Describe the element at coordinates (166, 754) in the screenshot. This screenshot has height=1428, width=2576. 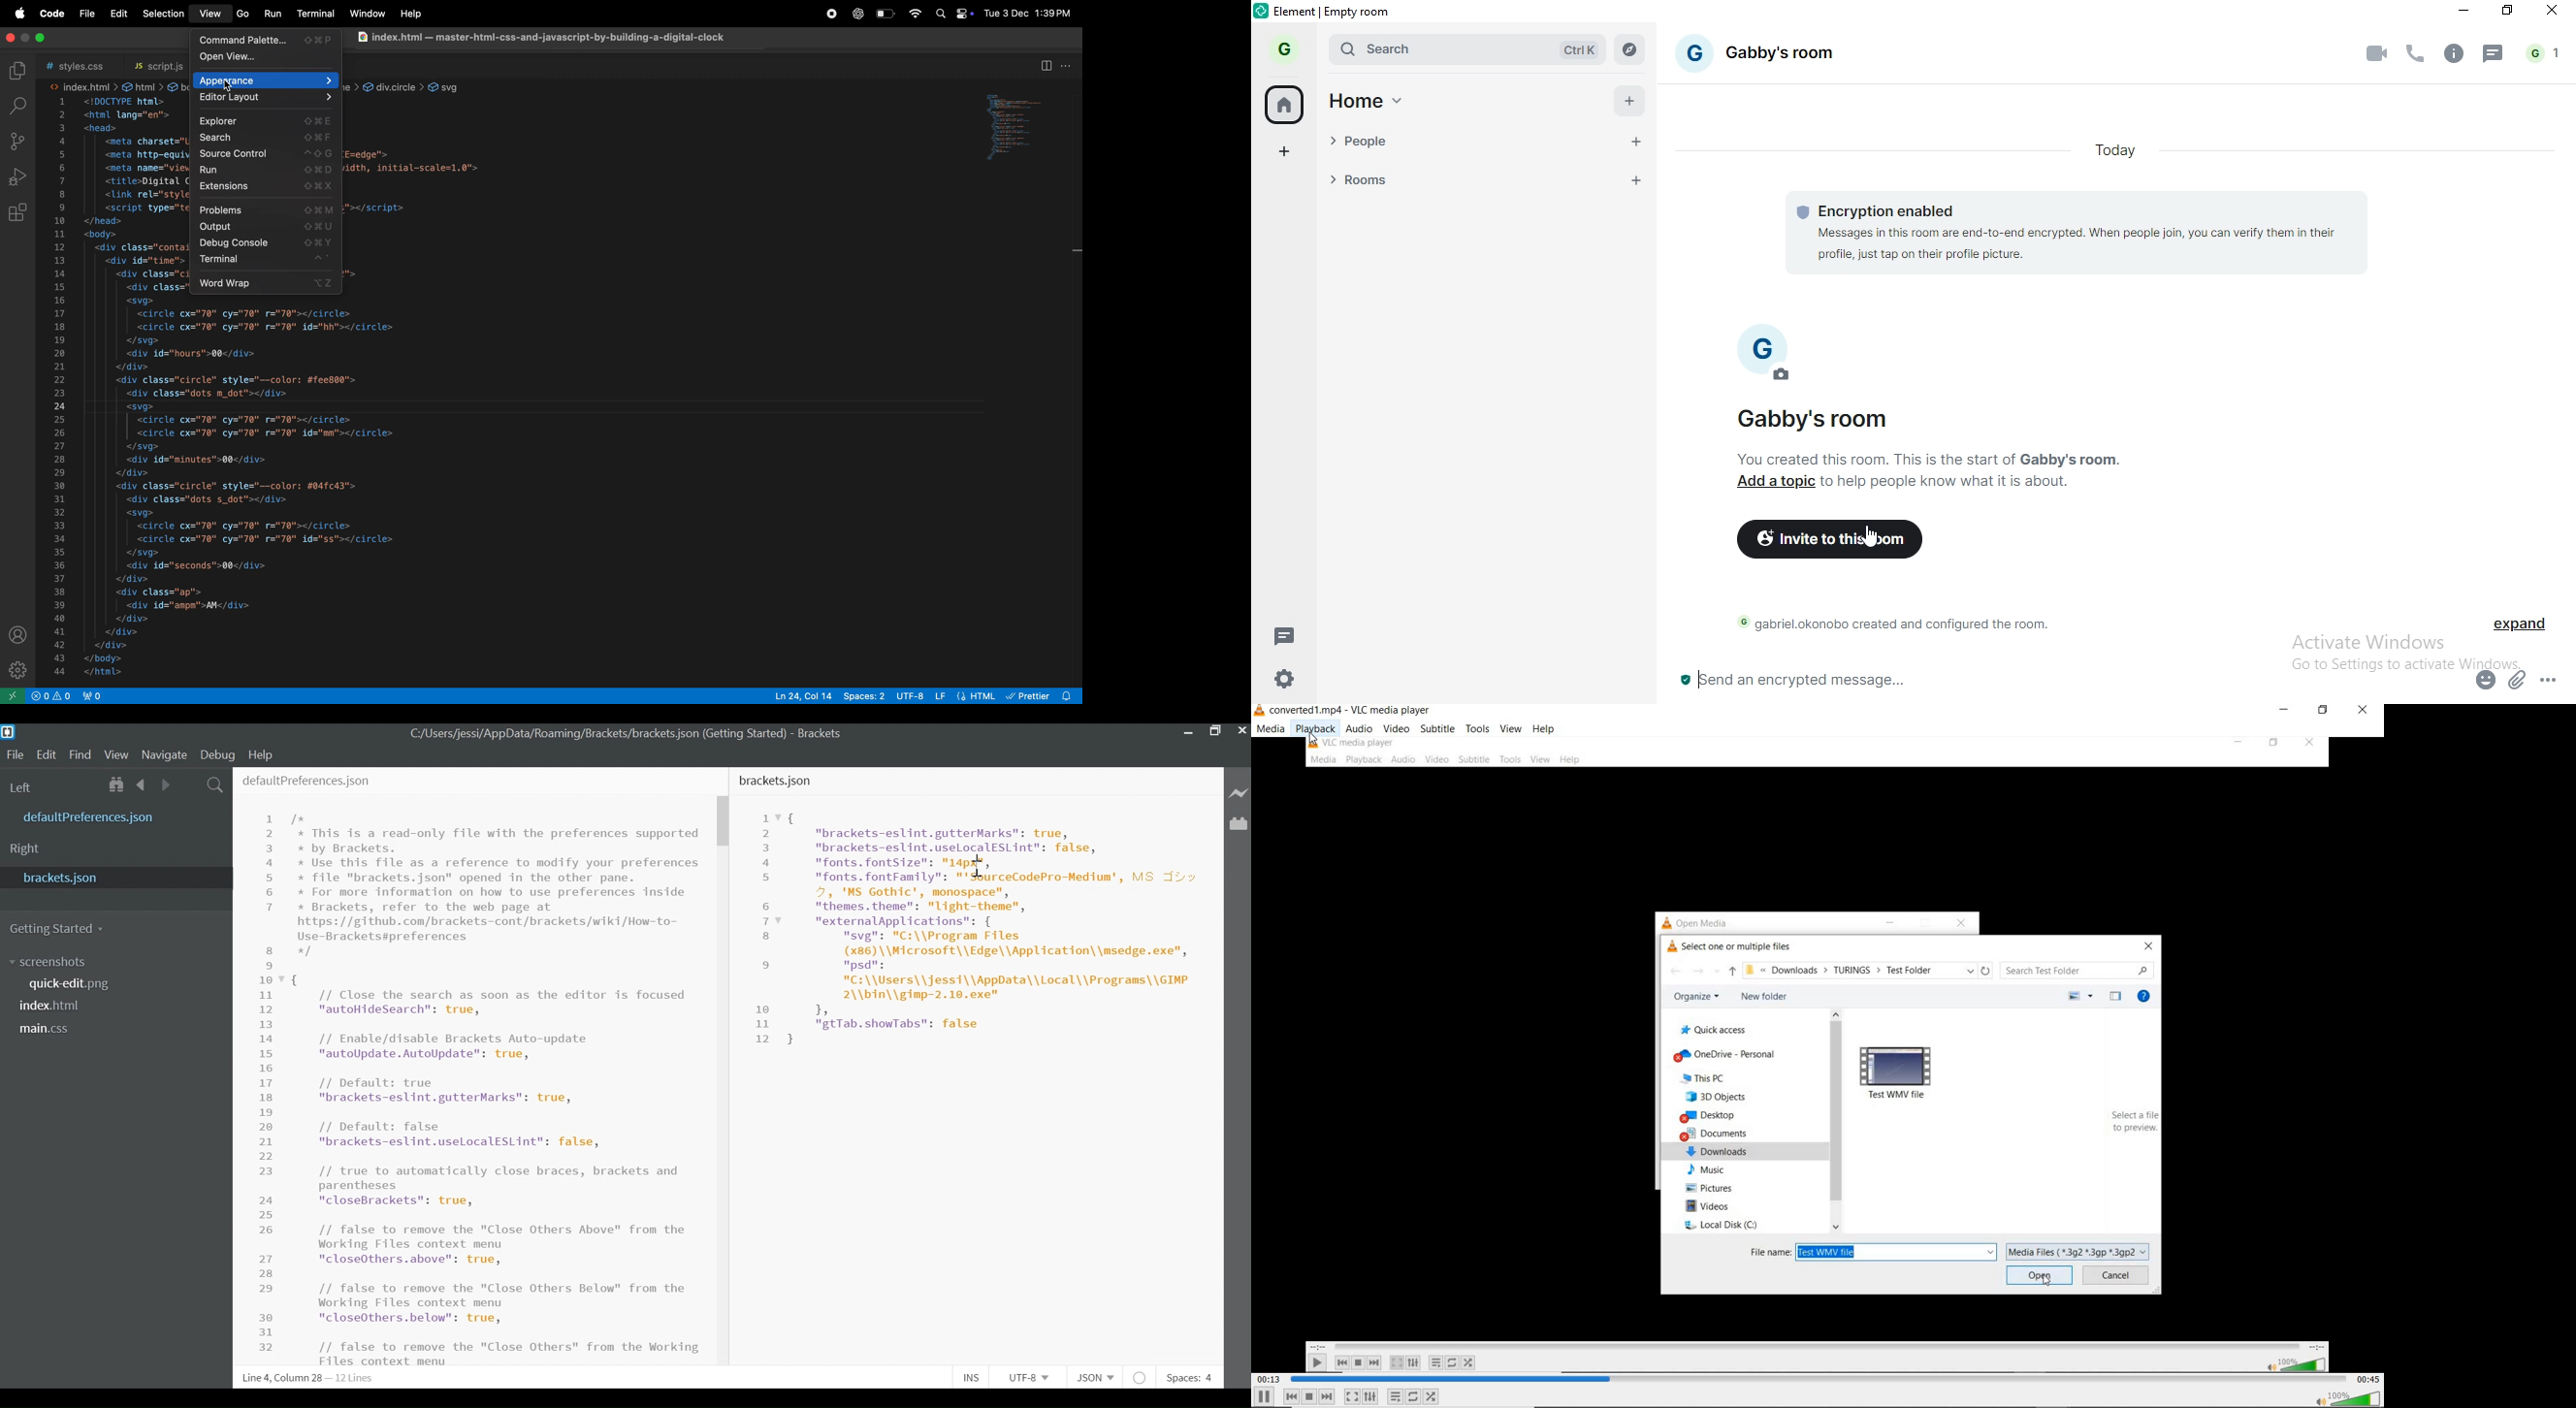
I see `Navigate` at that location.